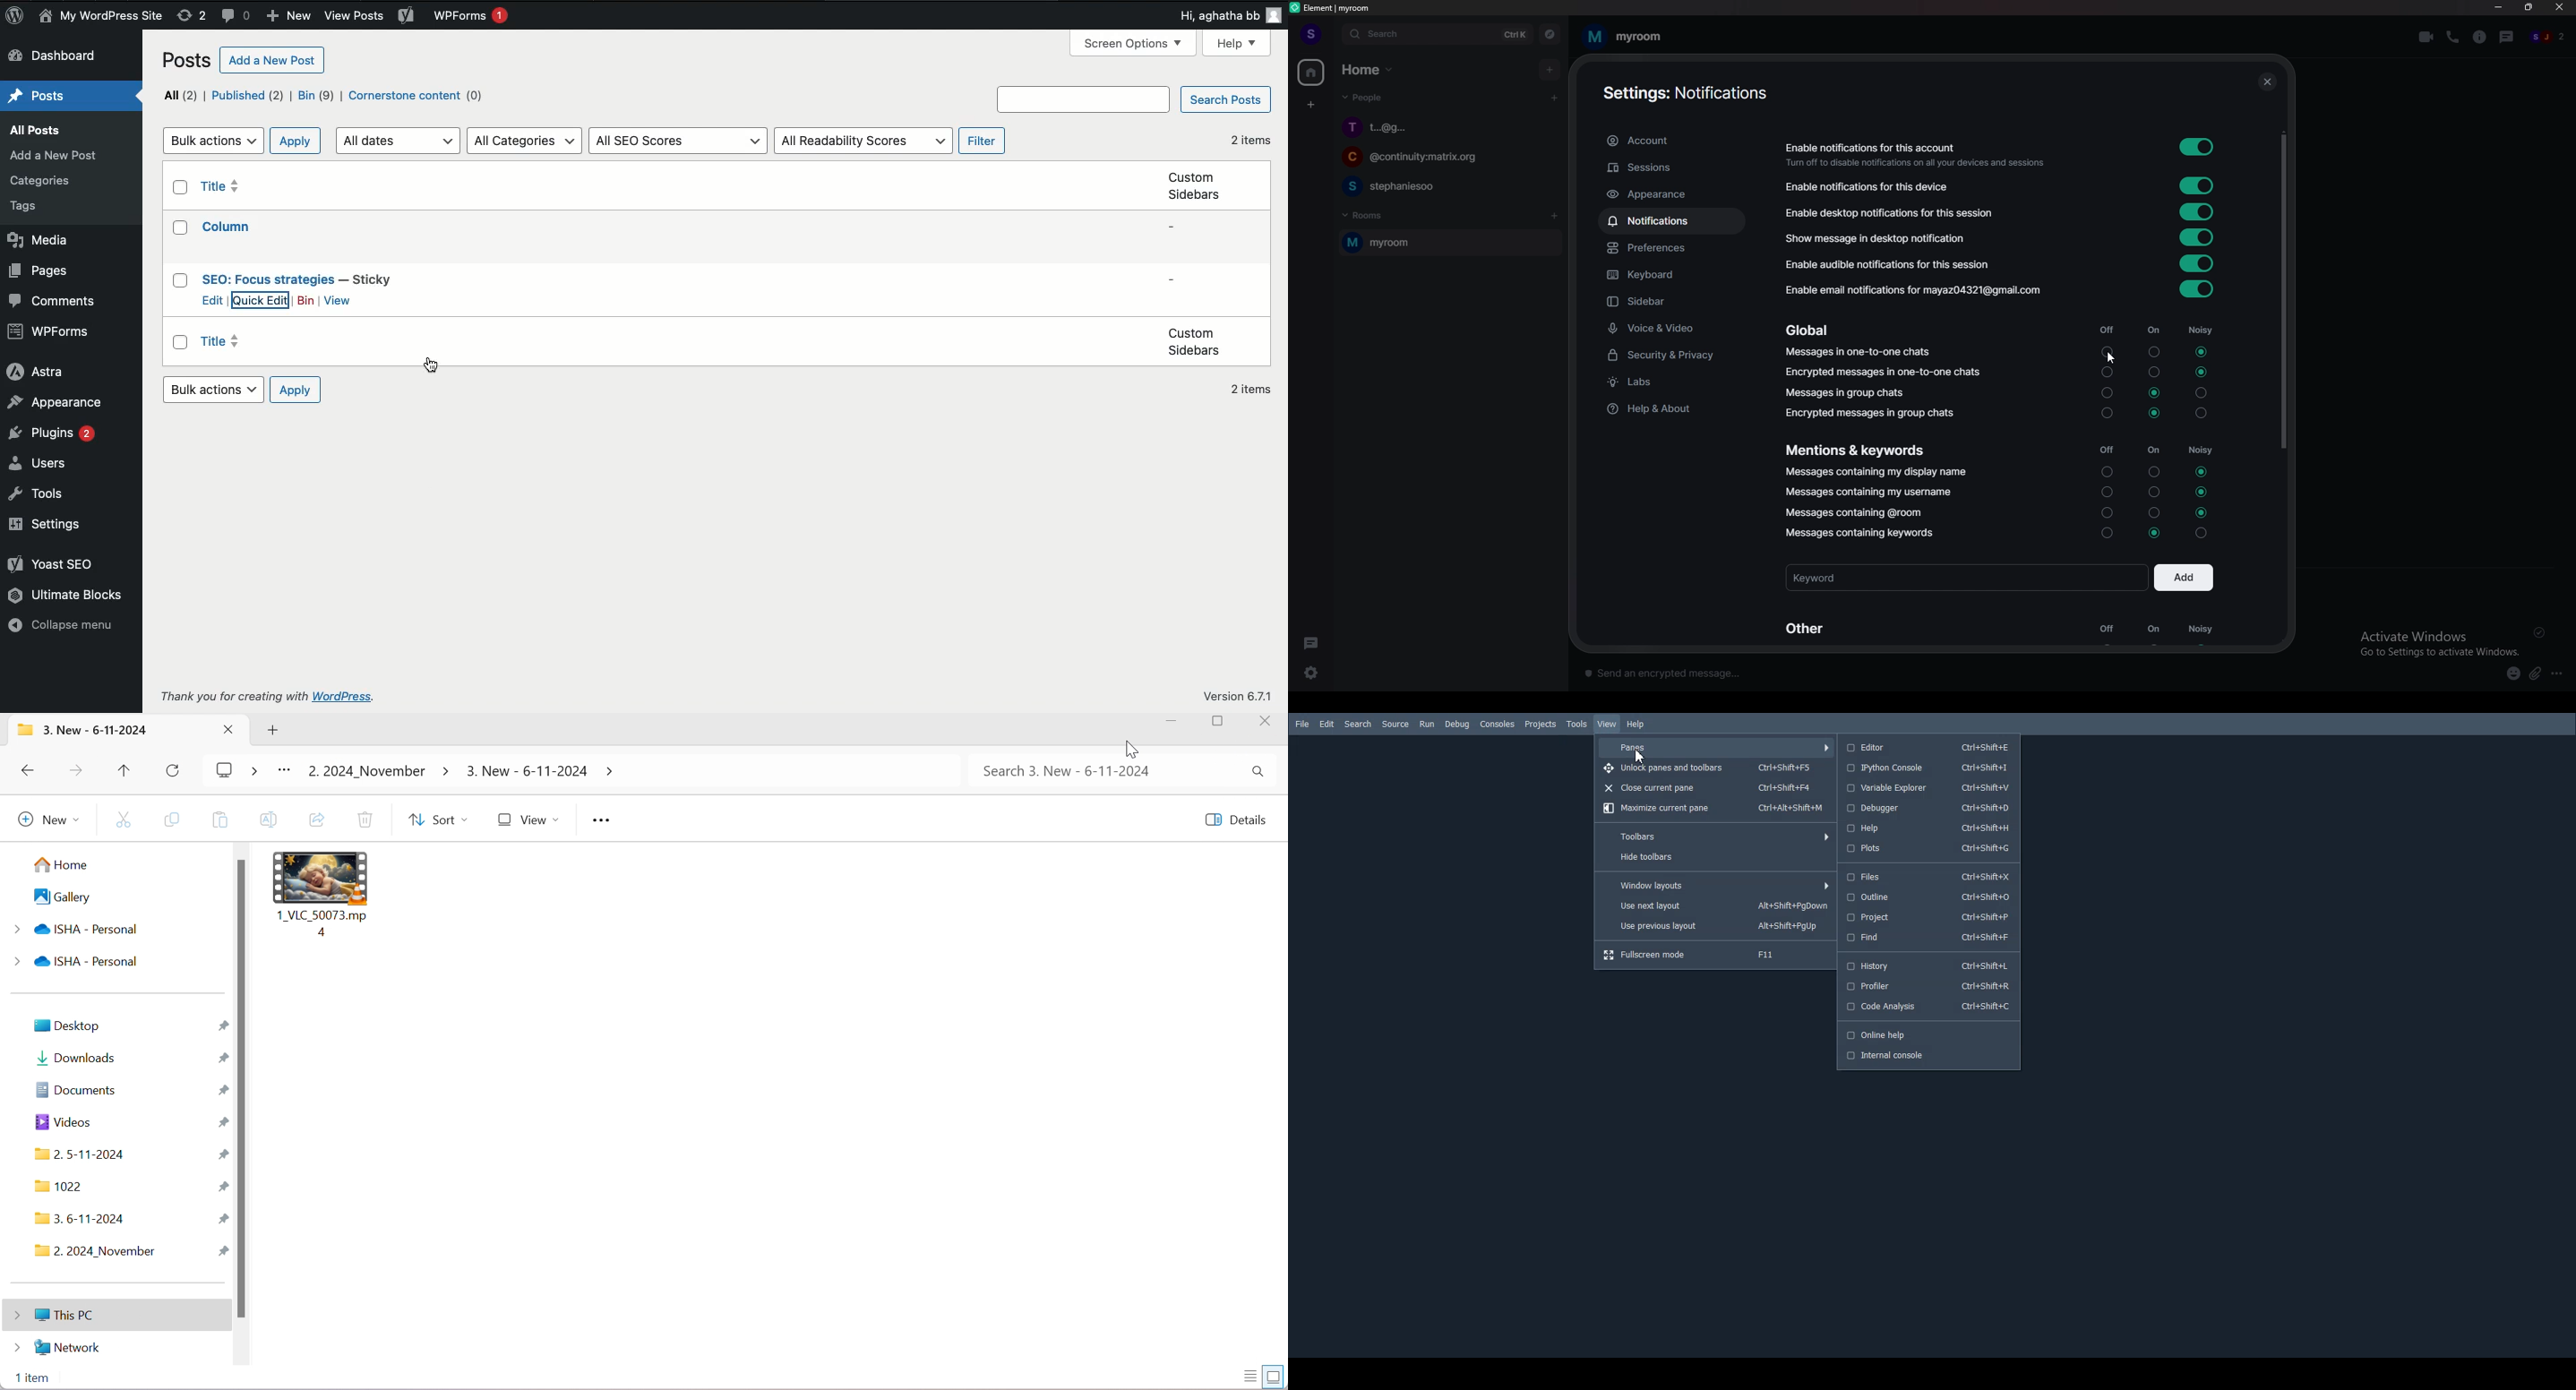 Image resolution: width=2576 pixels, height=1400 pixels. I want to click on 2 items, so click(1249, 140).